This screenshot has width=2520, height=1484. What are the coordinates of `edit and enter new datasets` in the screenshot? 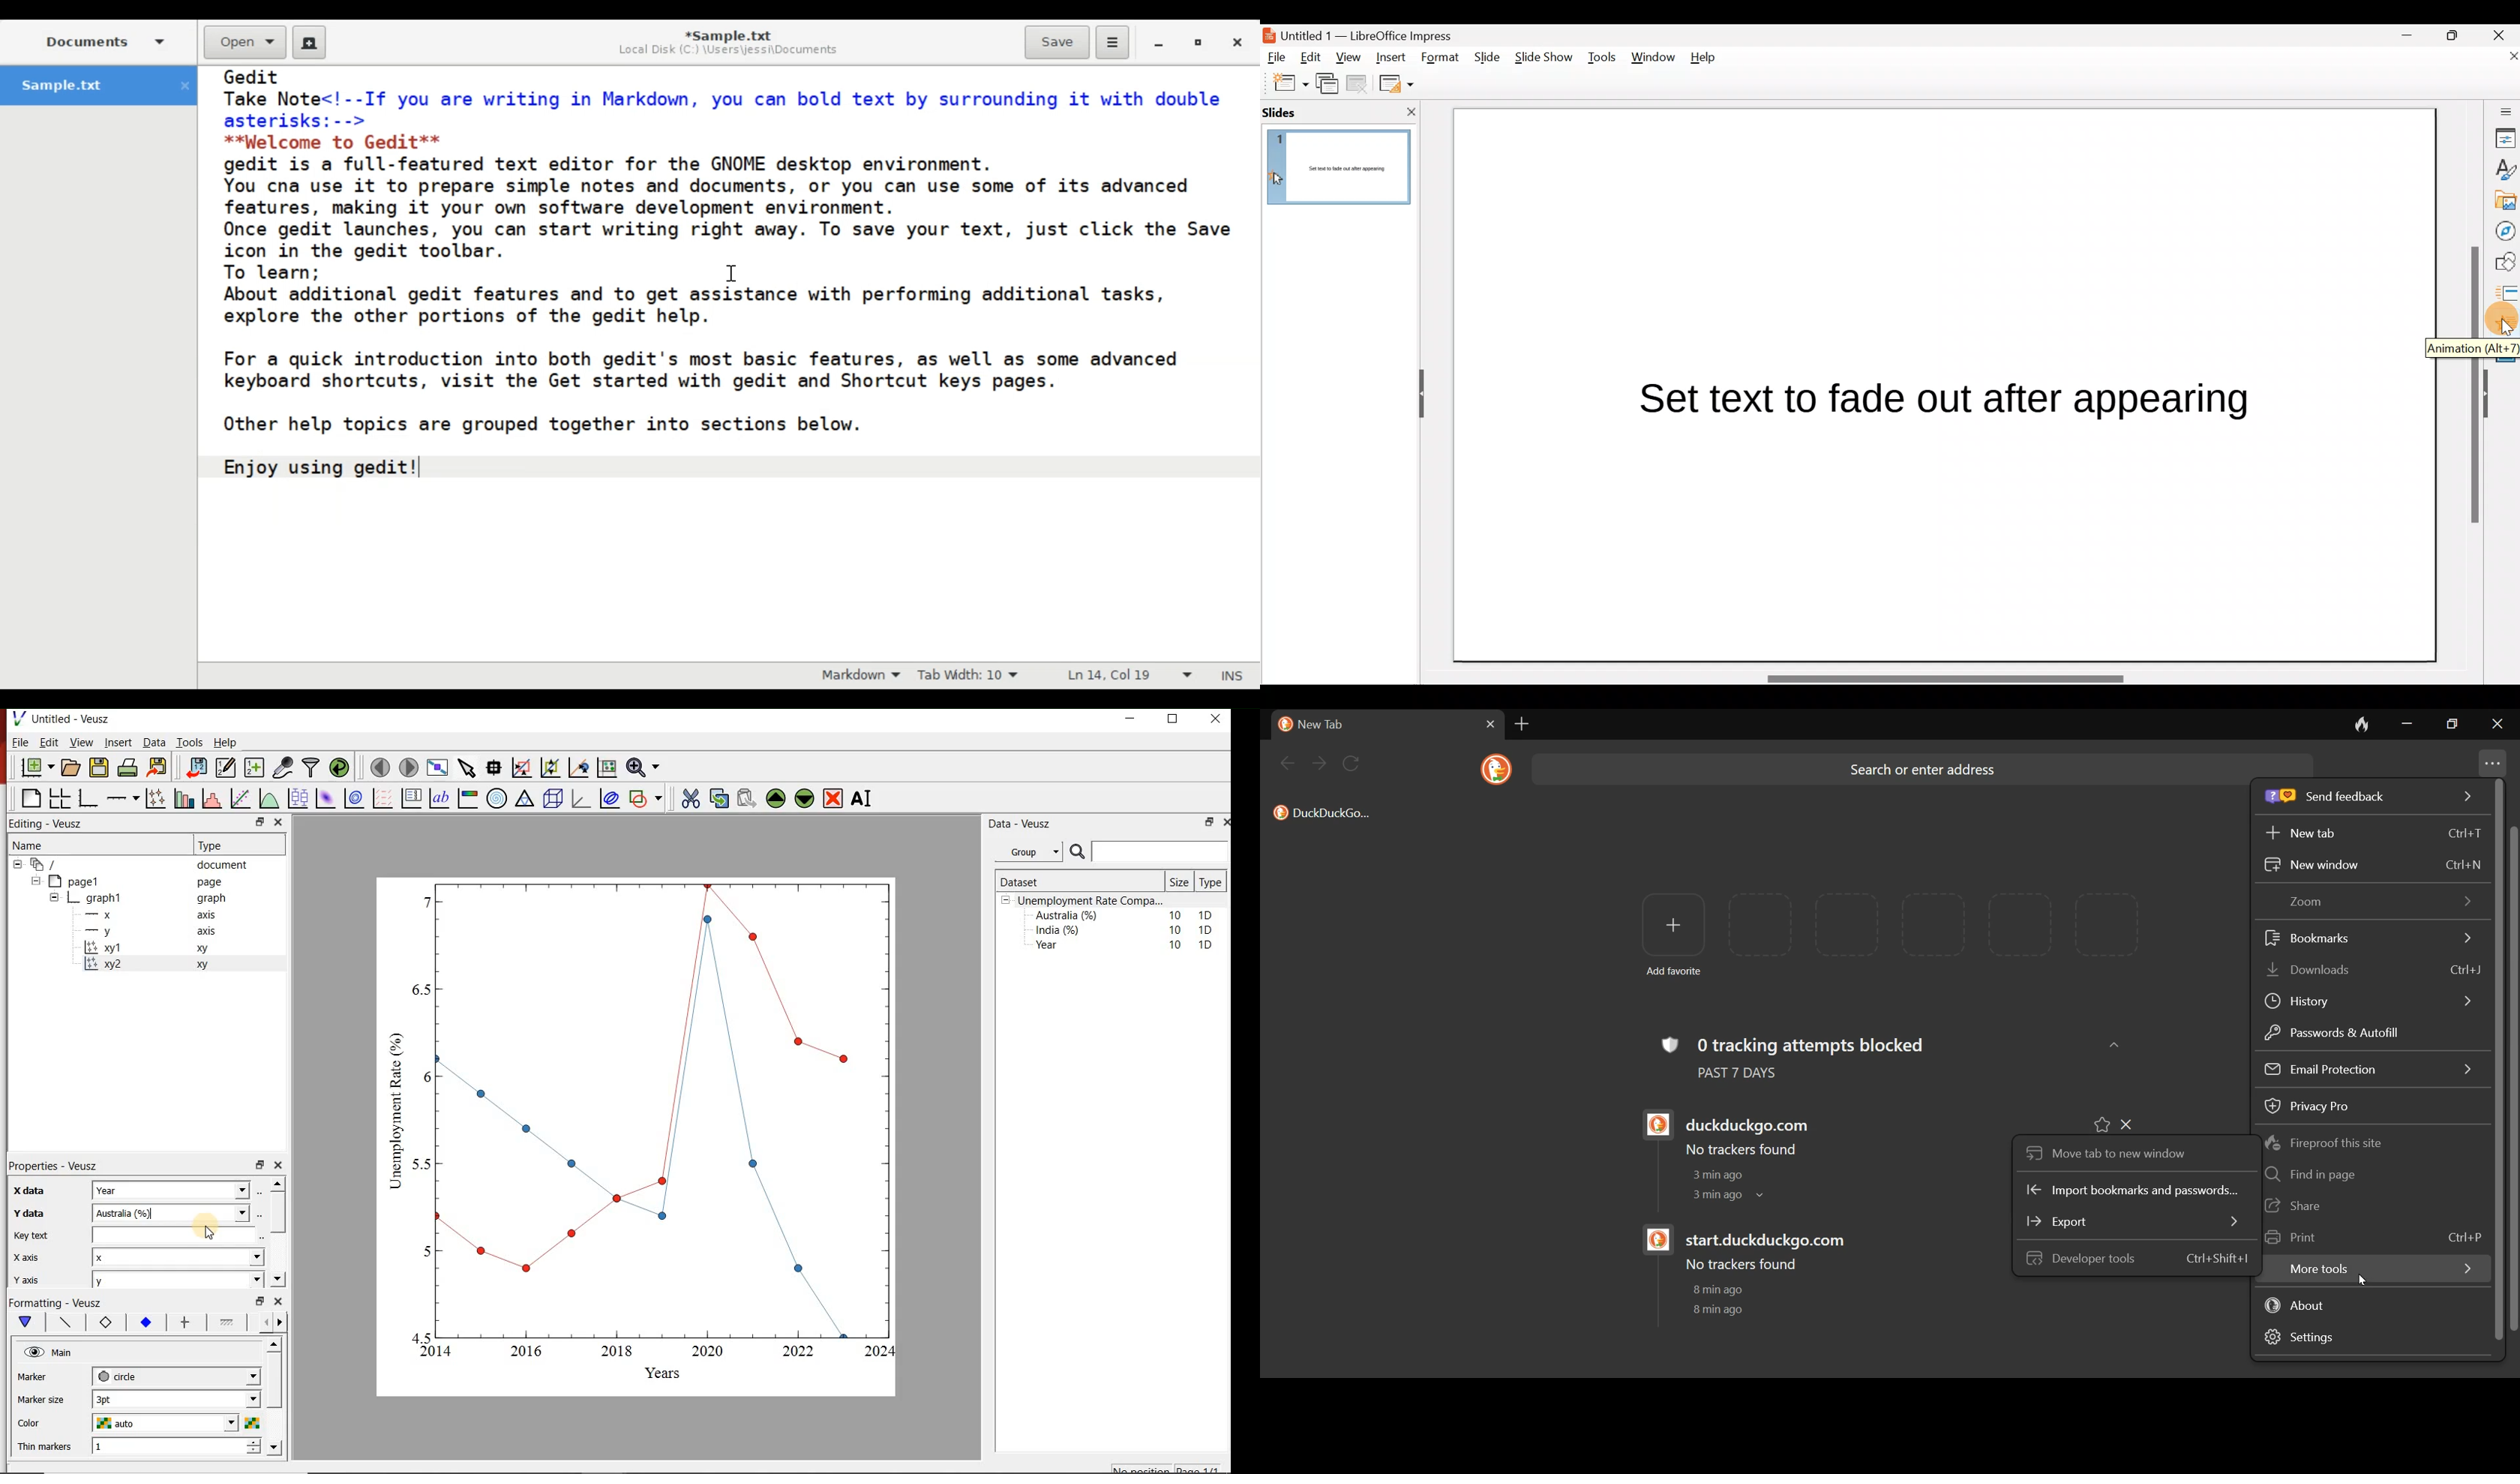 It's located at (227, 766).